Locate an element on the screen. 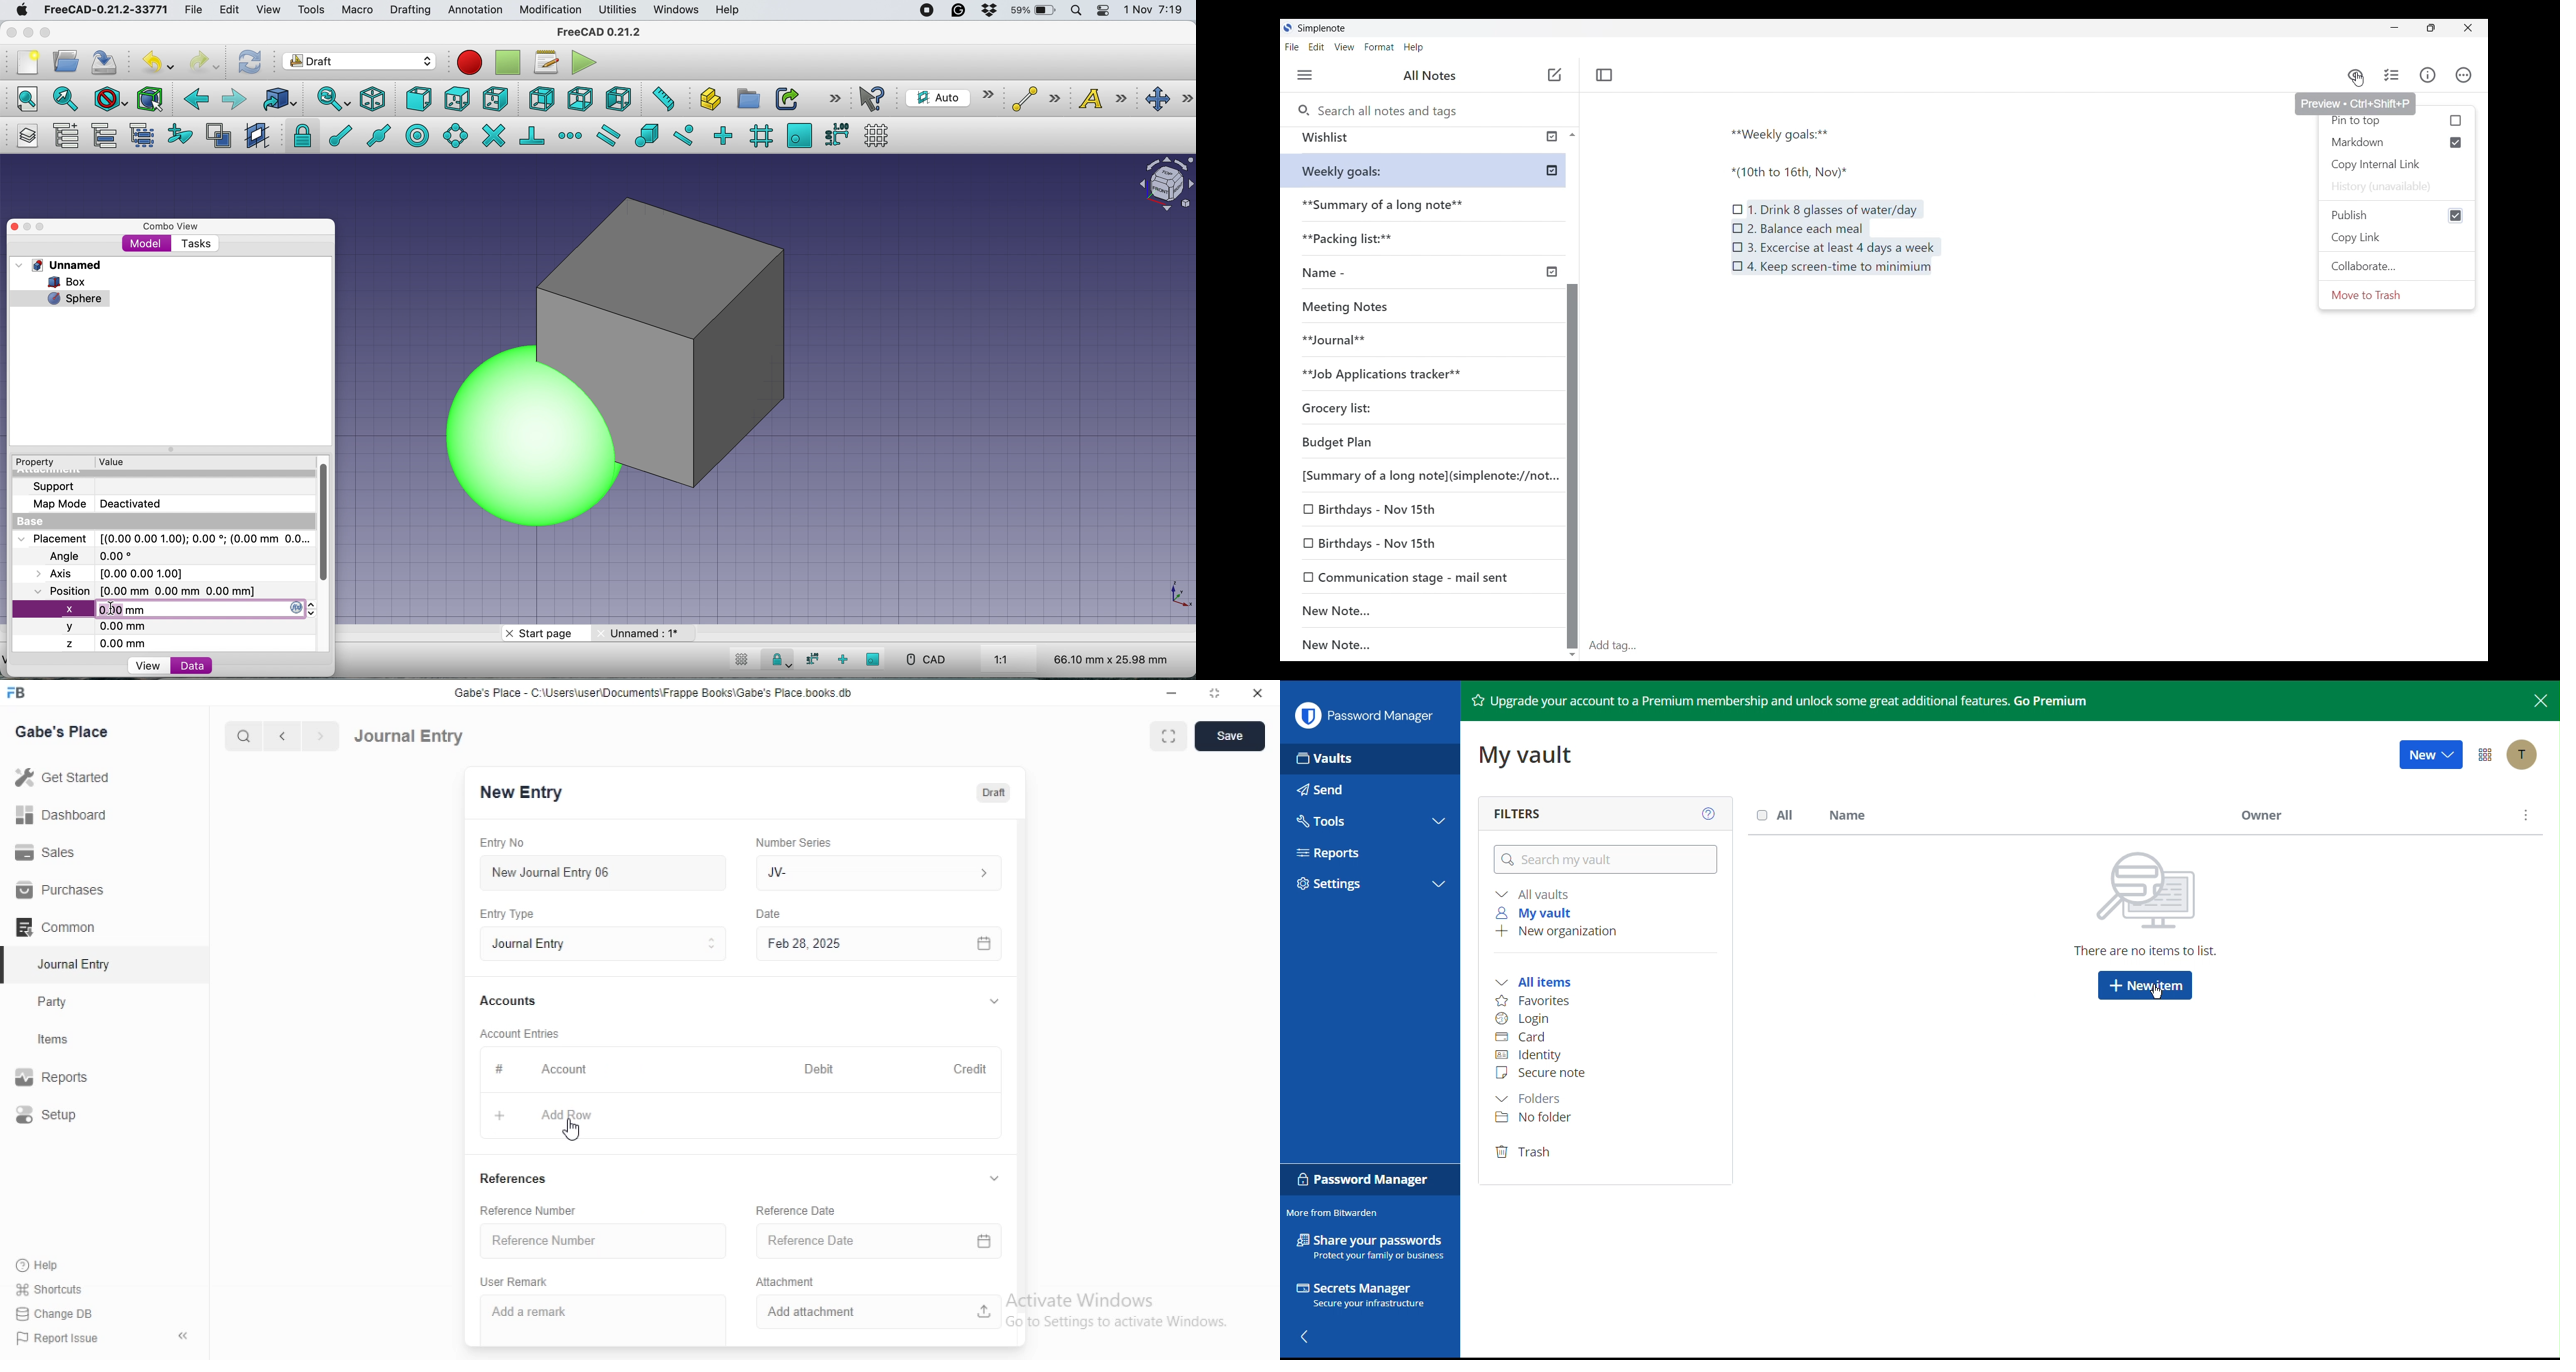 This screenshot has height=1372, width=2576. close is located at coordinates (12, 30).